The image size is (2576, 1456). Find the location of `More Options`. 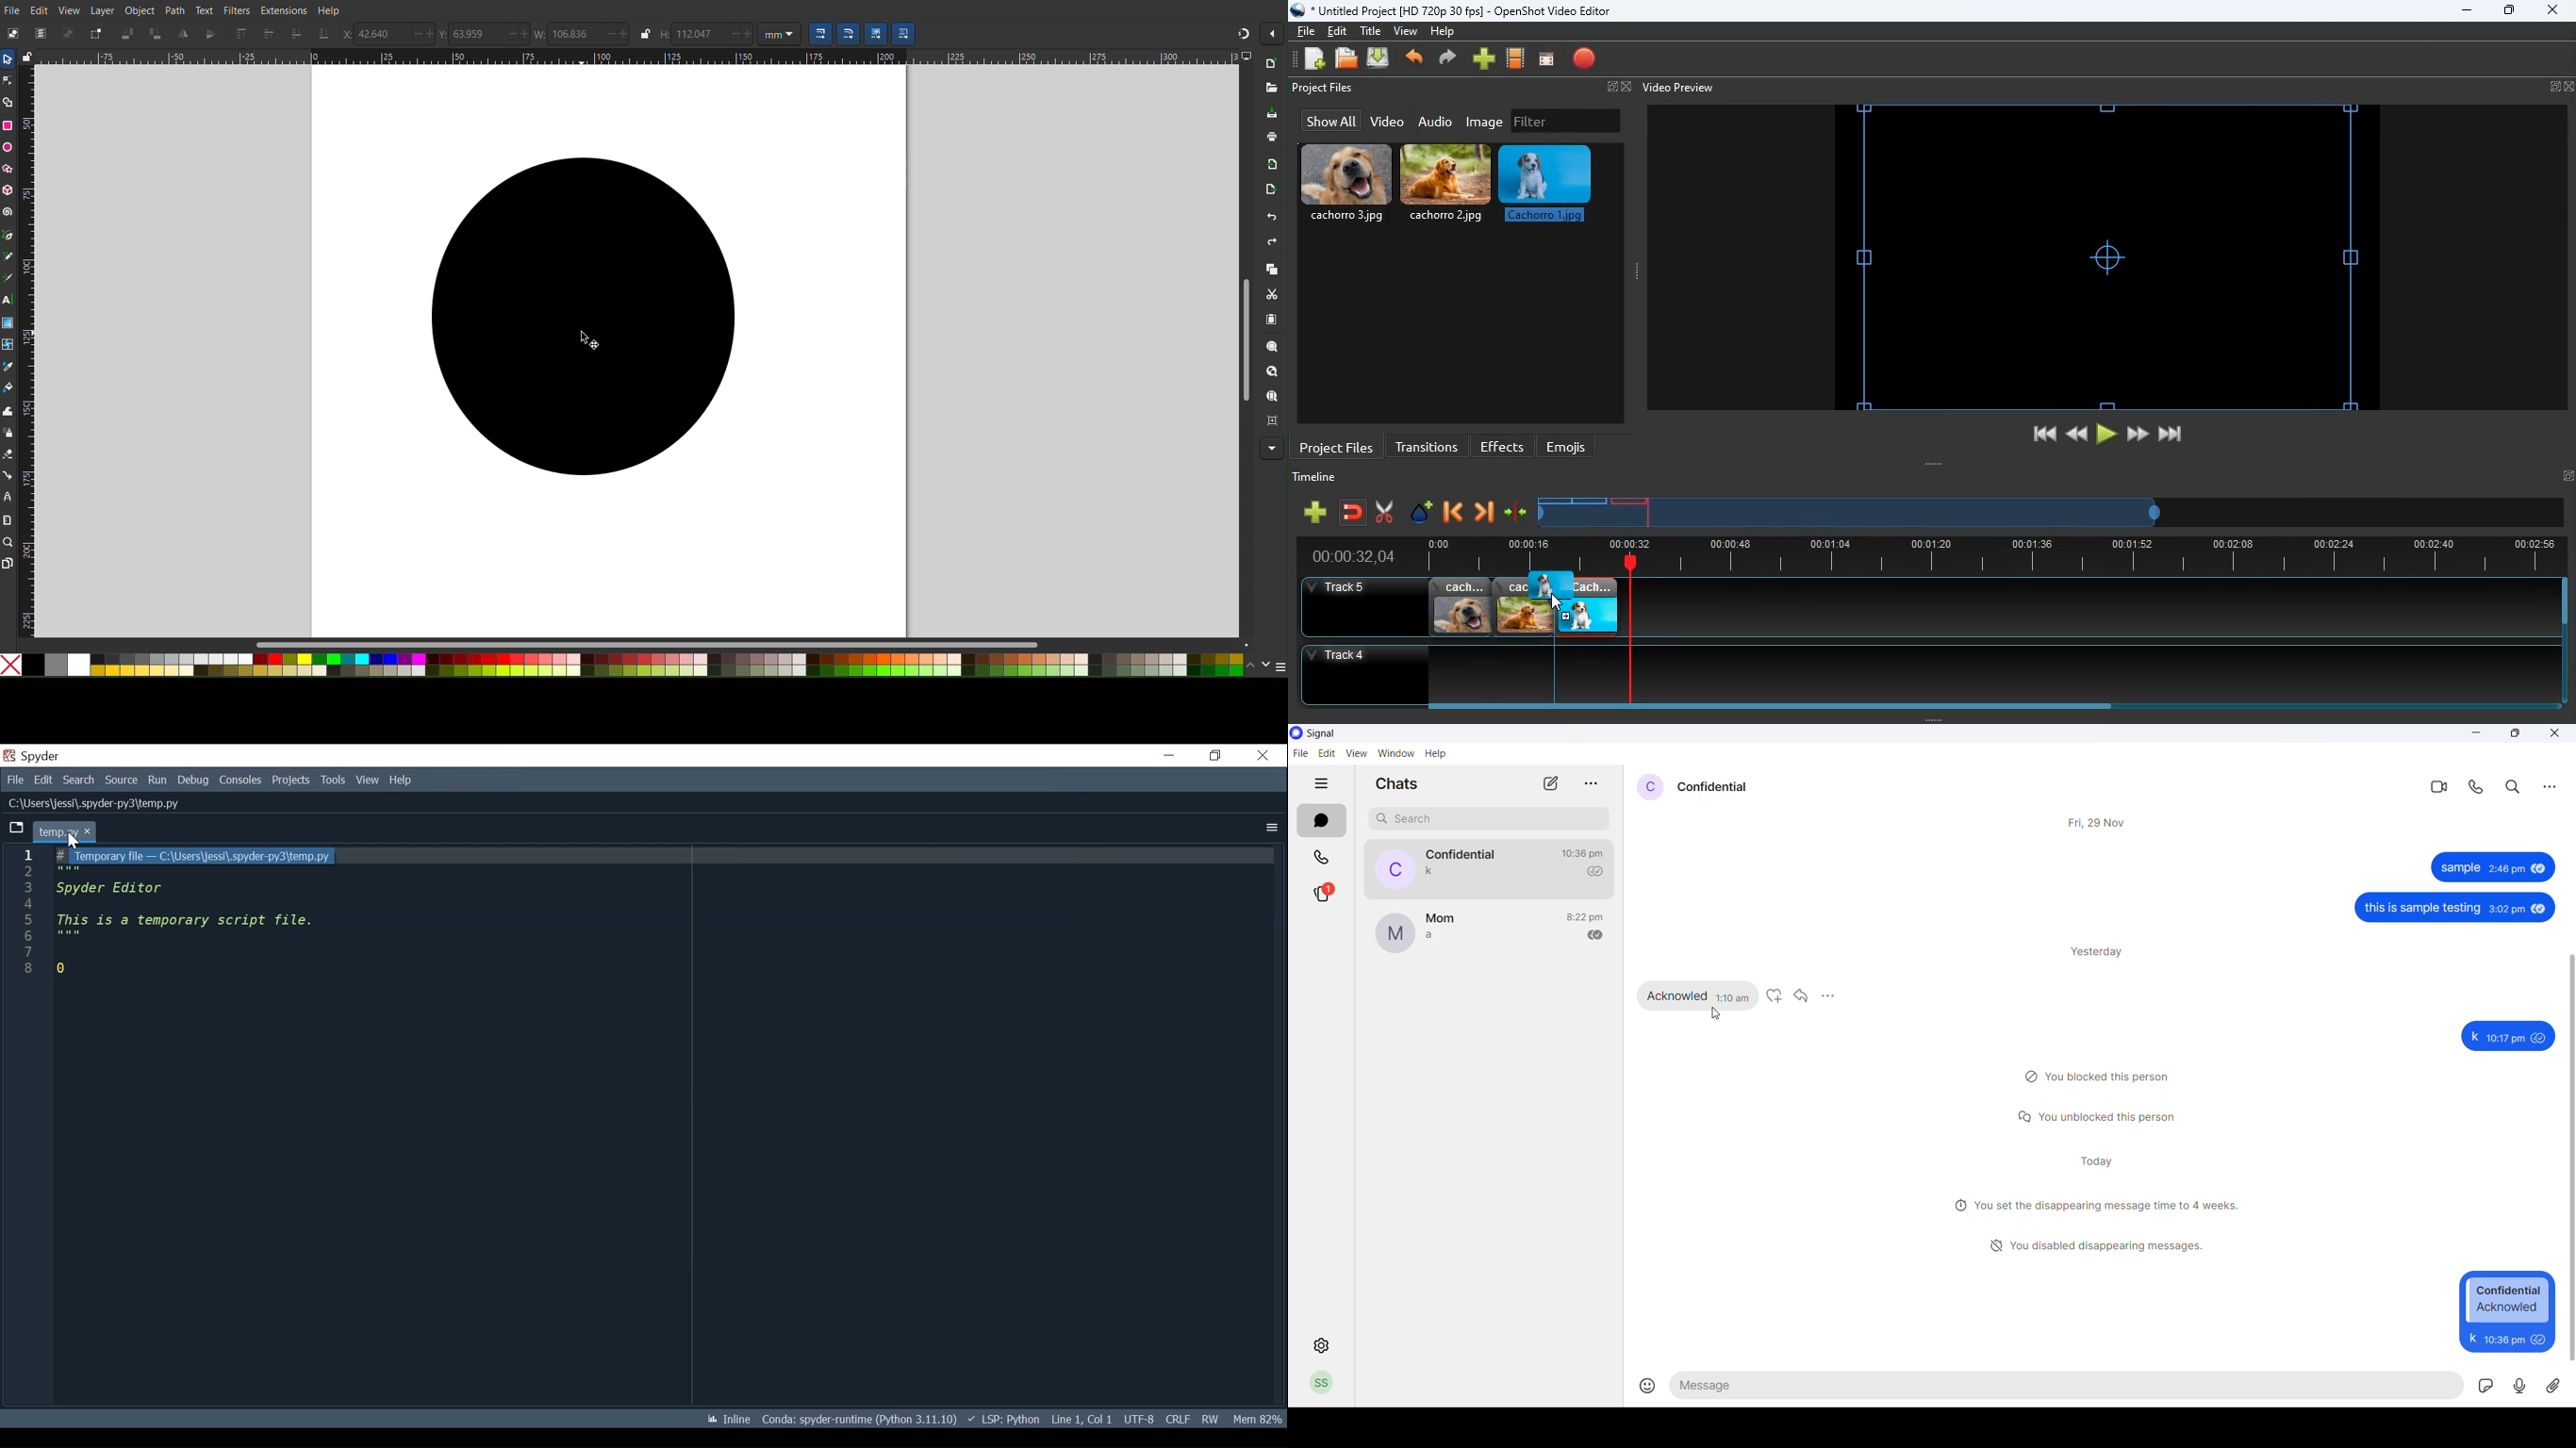

More Options is located at coordinates (1270, 826).